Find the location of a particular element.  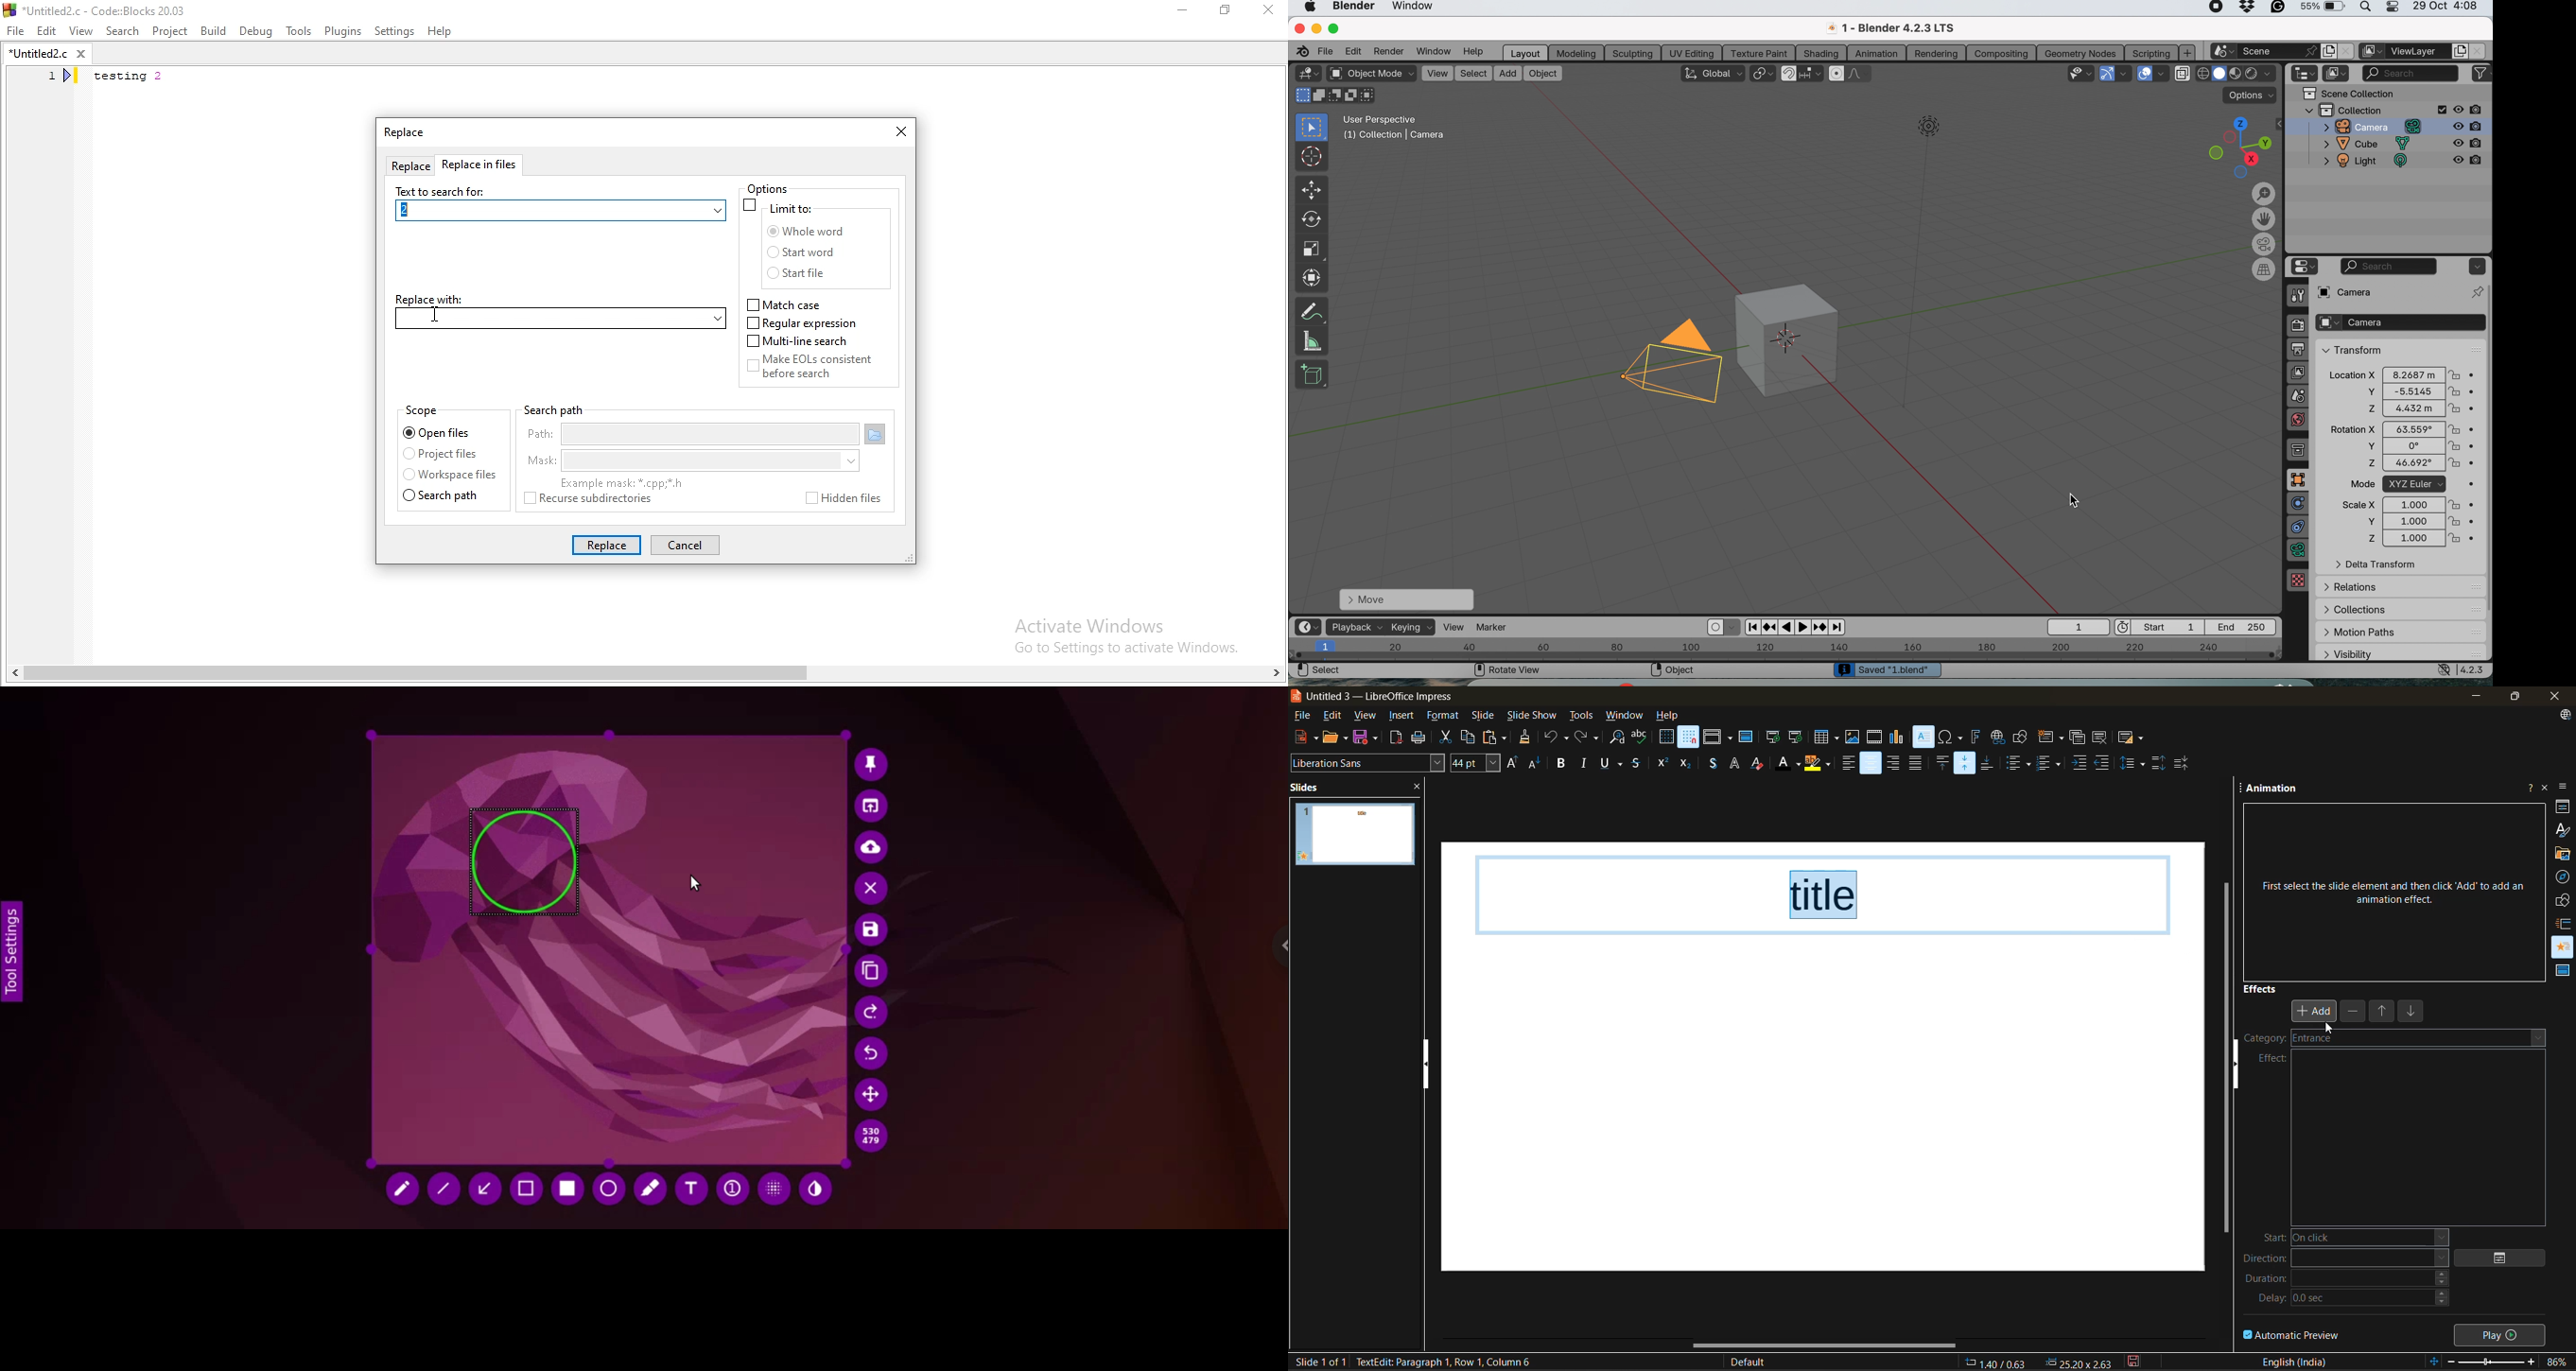

close is located at coordinates (2553, 697).